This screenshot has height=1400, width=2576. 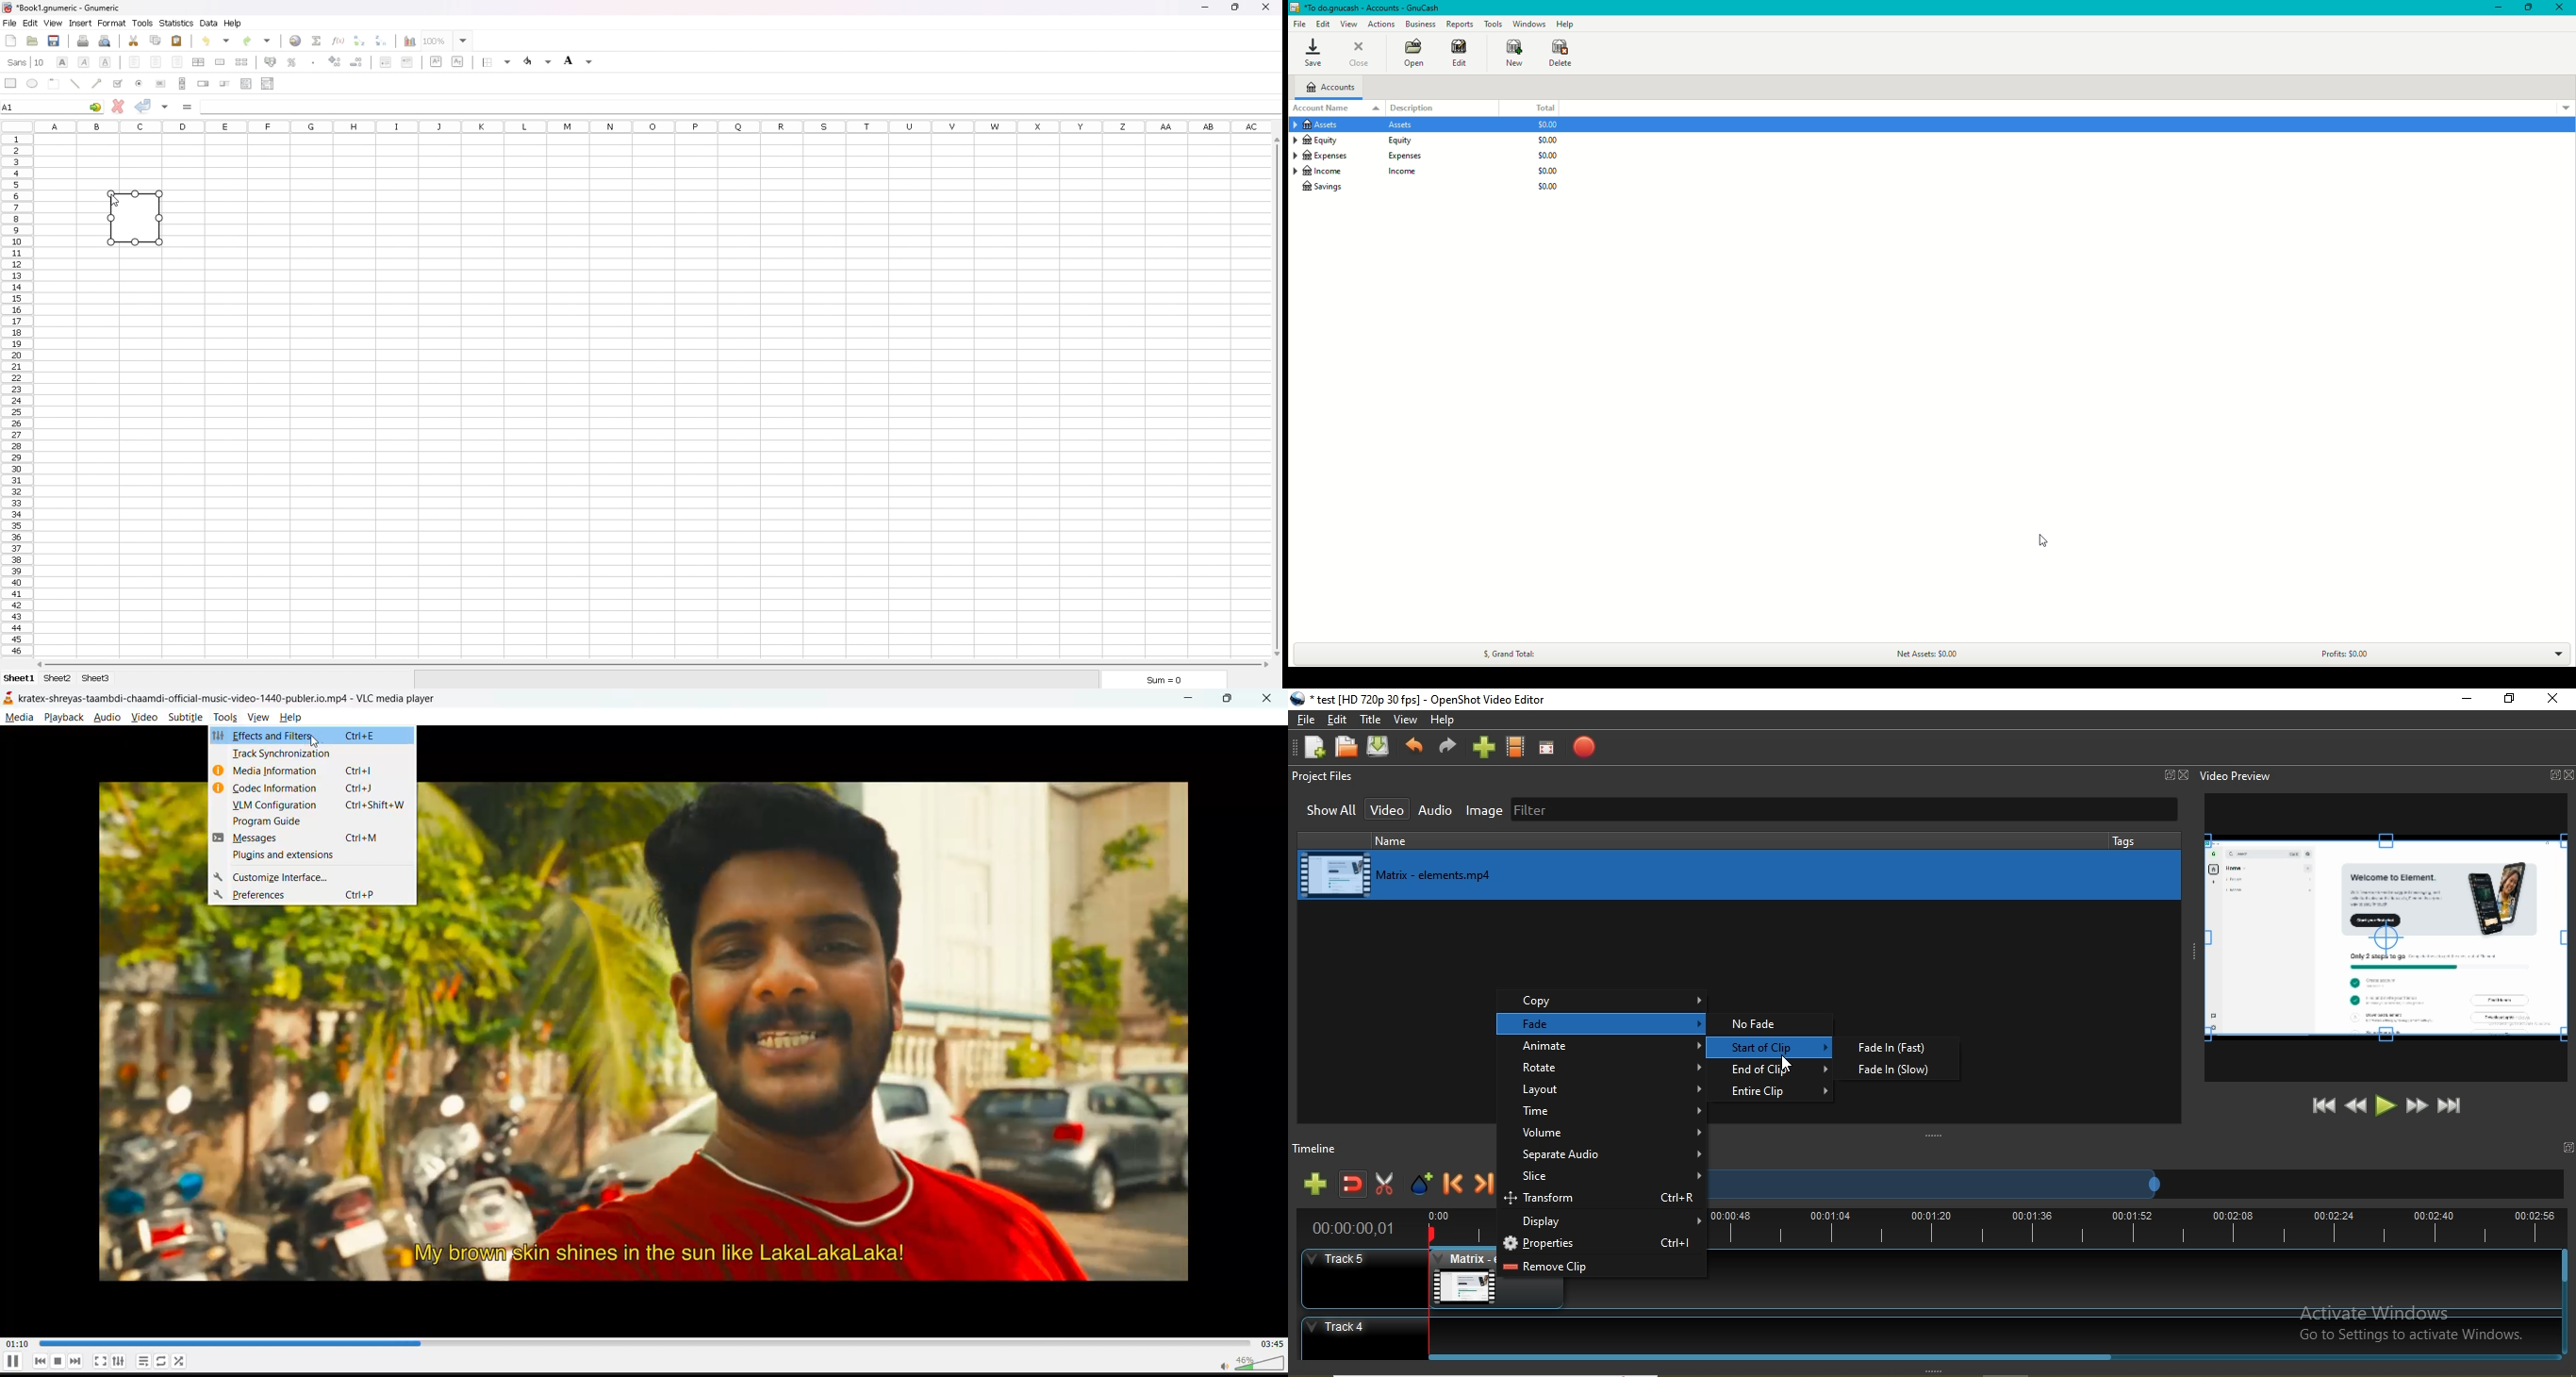 I want to click on sum=0, so click(x=1173, y=681).